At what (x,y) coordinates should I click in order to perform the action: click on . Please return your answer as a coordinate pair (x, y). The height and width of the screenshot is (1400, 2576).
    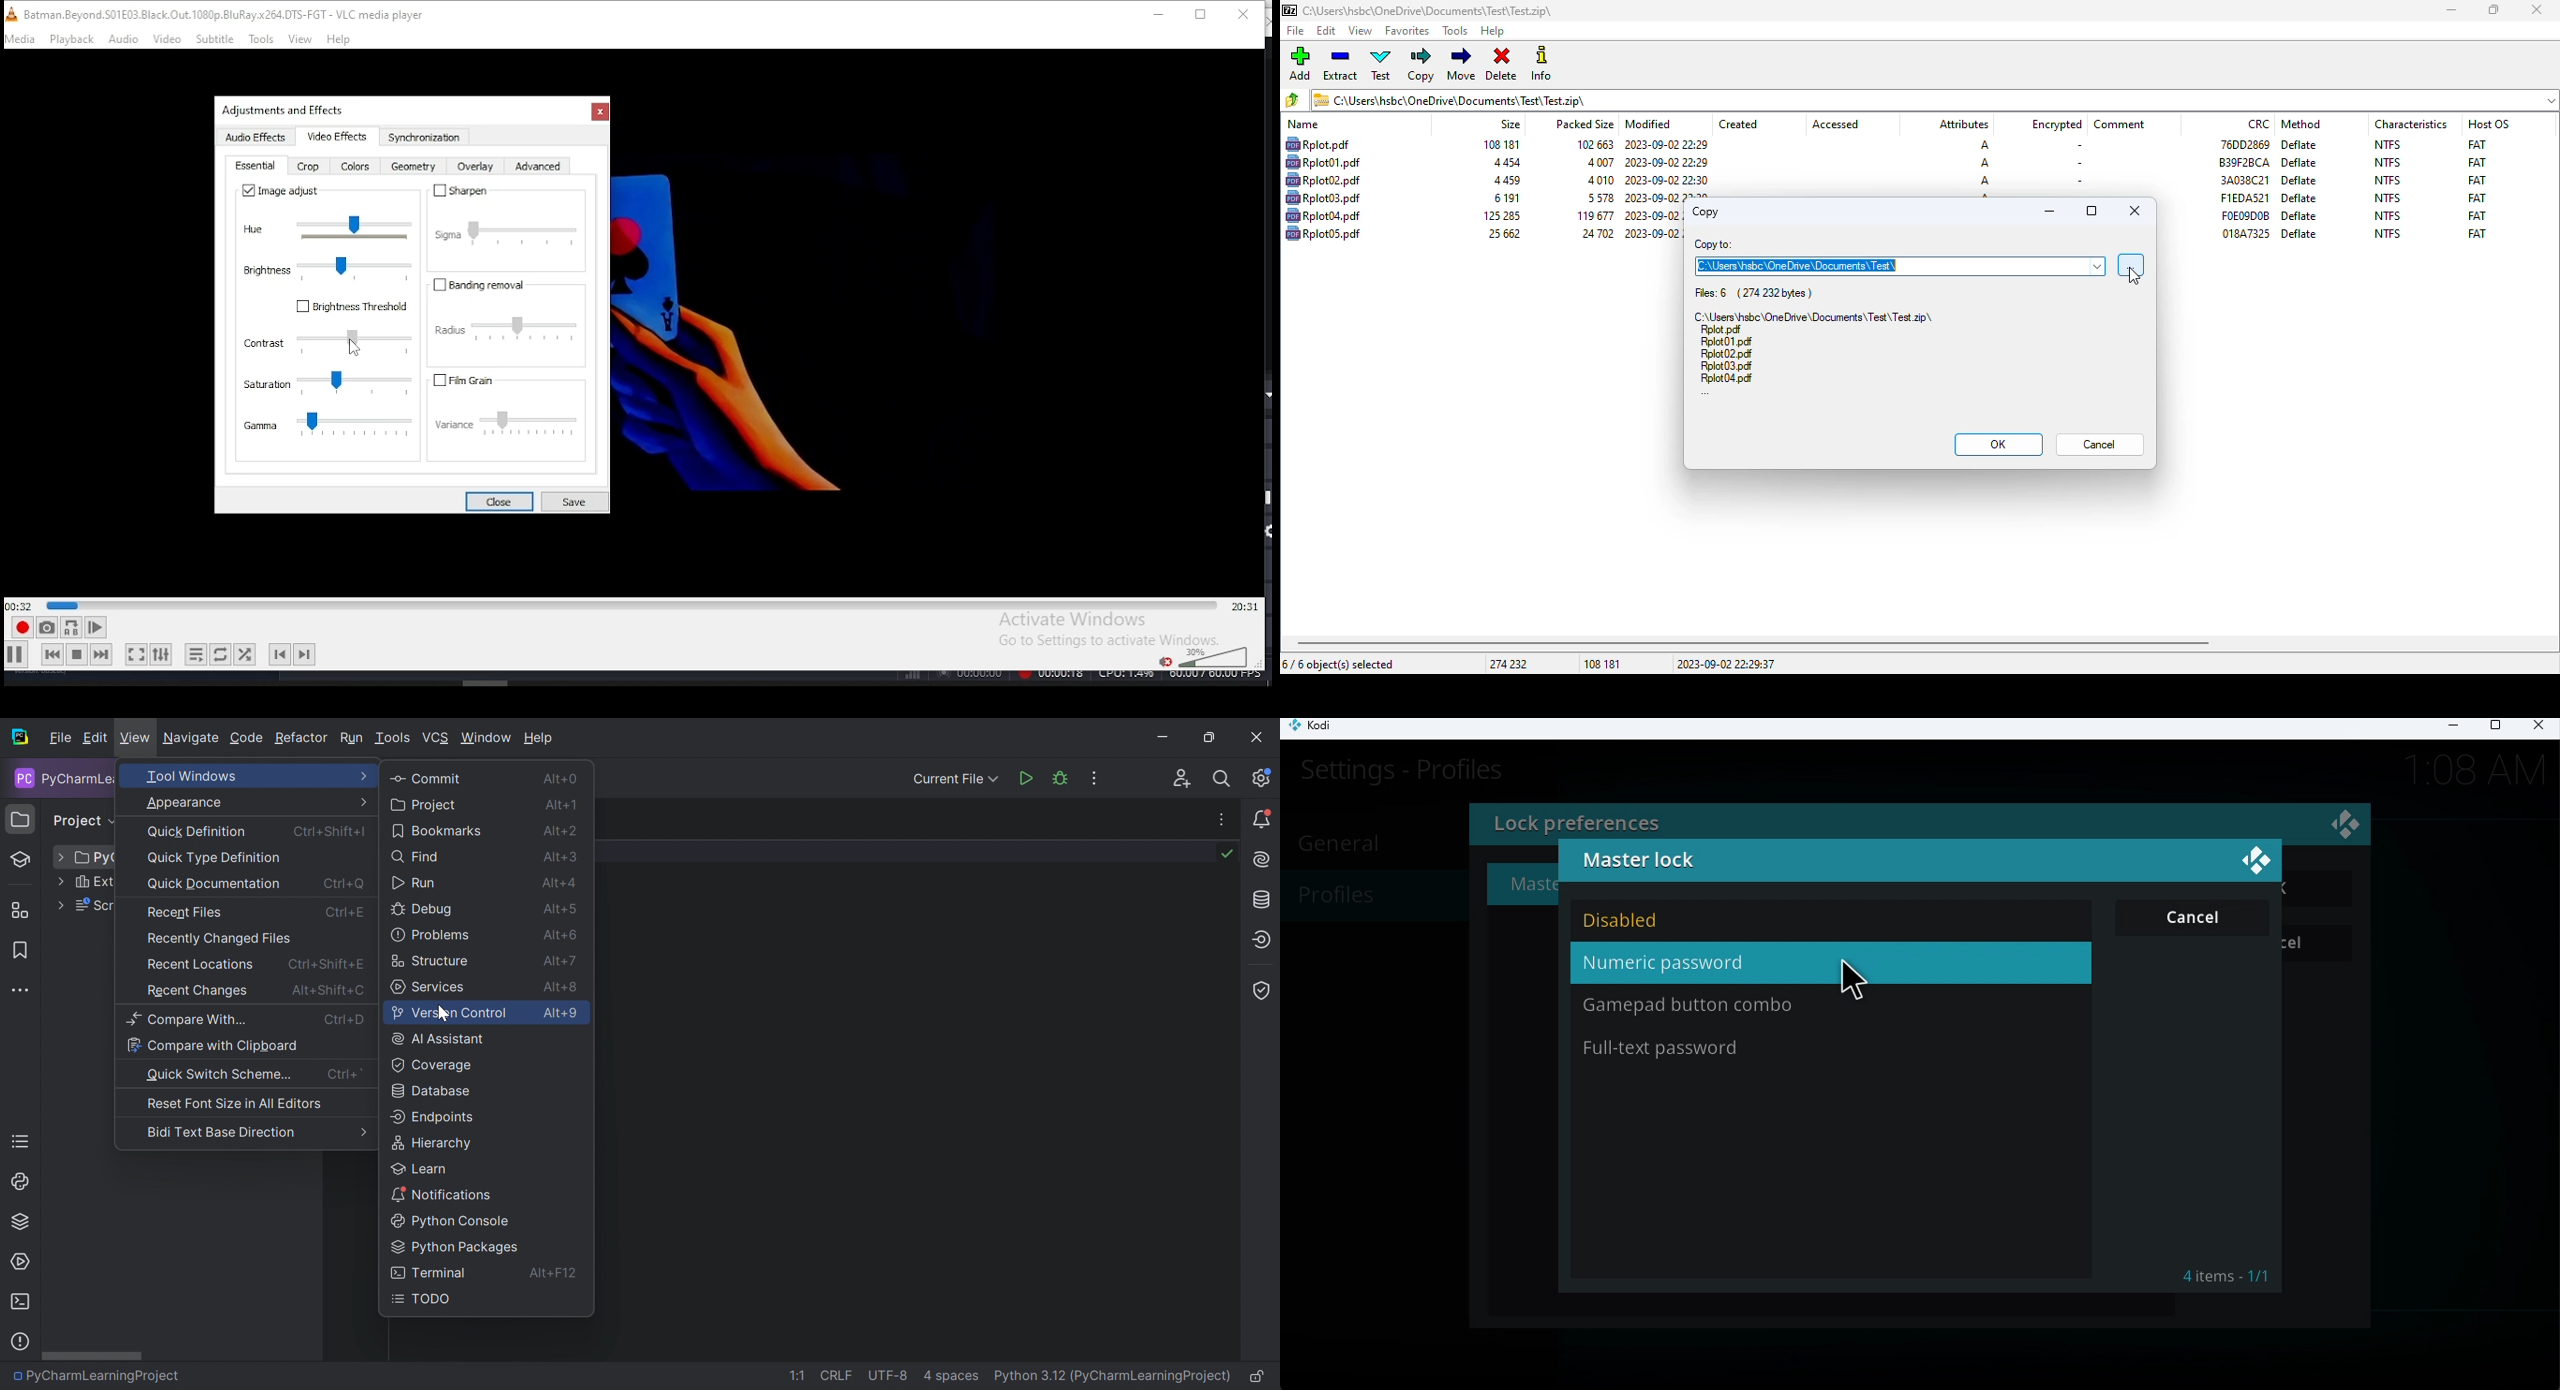
    Looking at the image, I should click on (805, 317).